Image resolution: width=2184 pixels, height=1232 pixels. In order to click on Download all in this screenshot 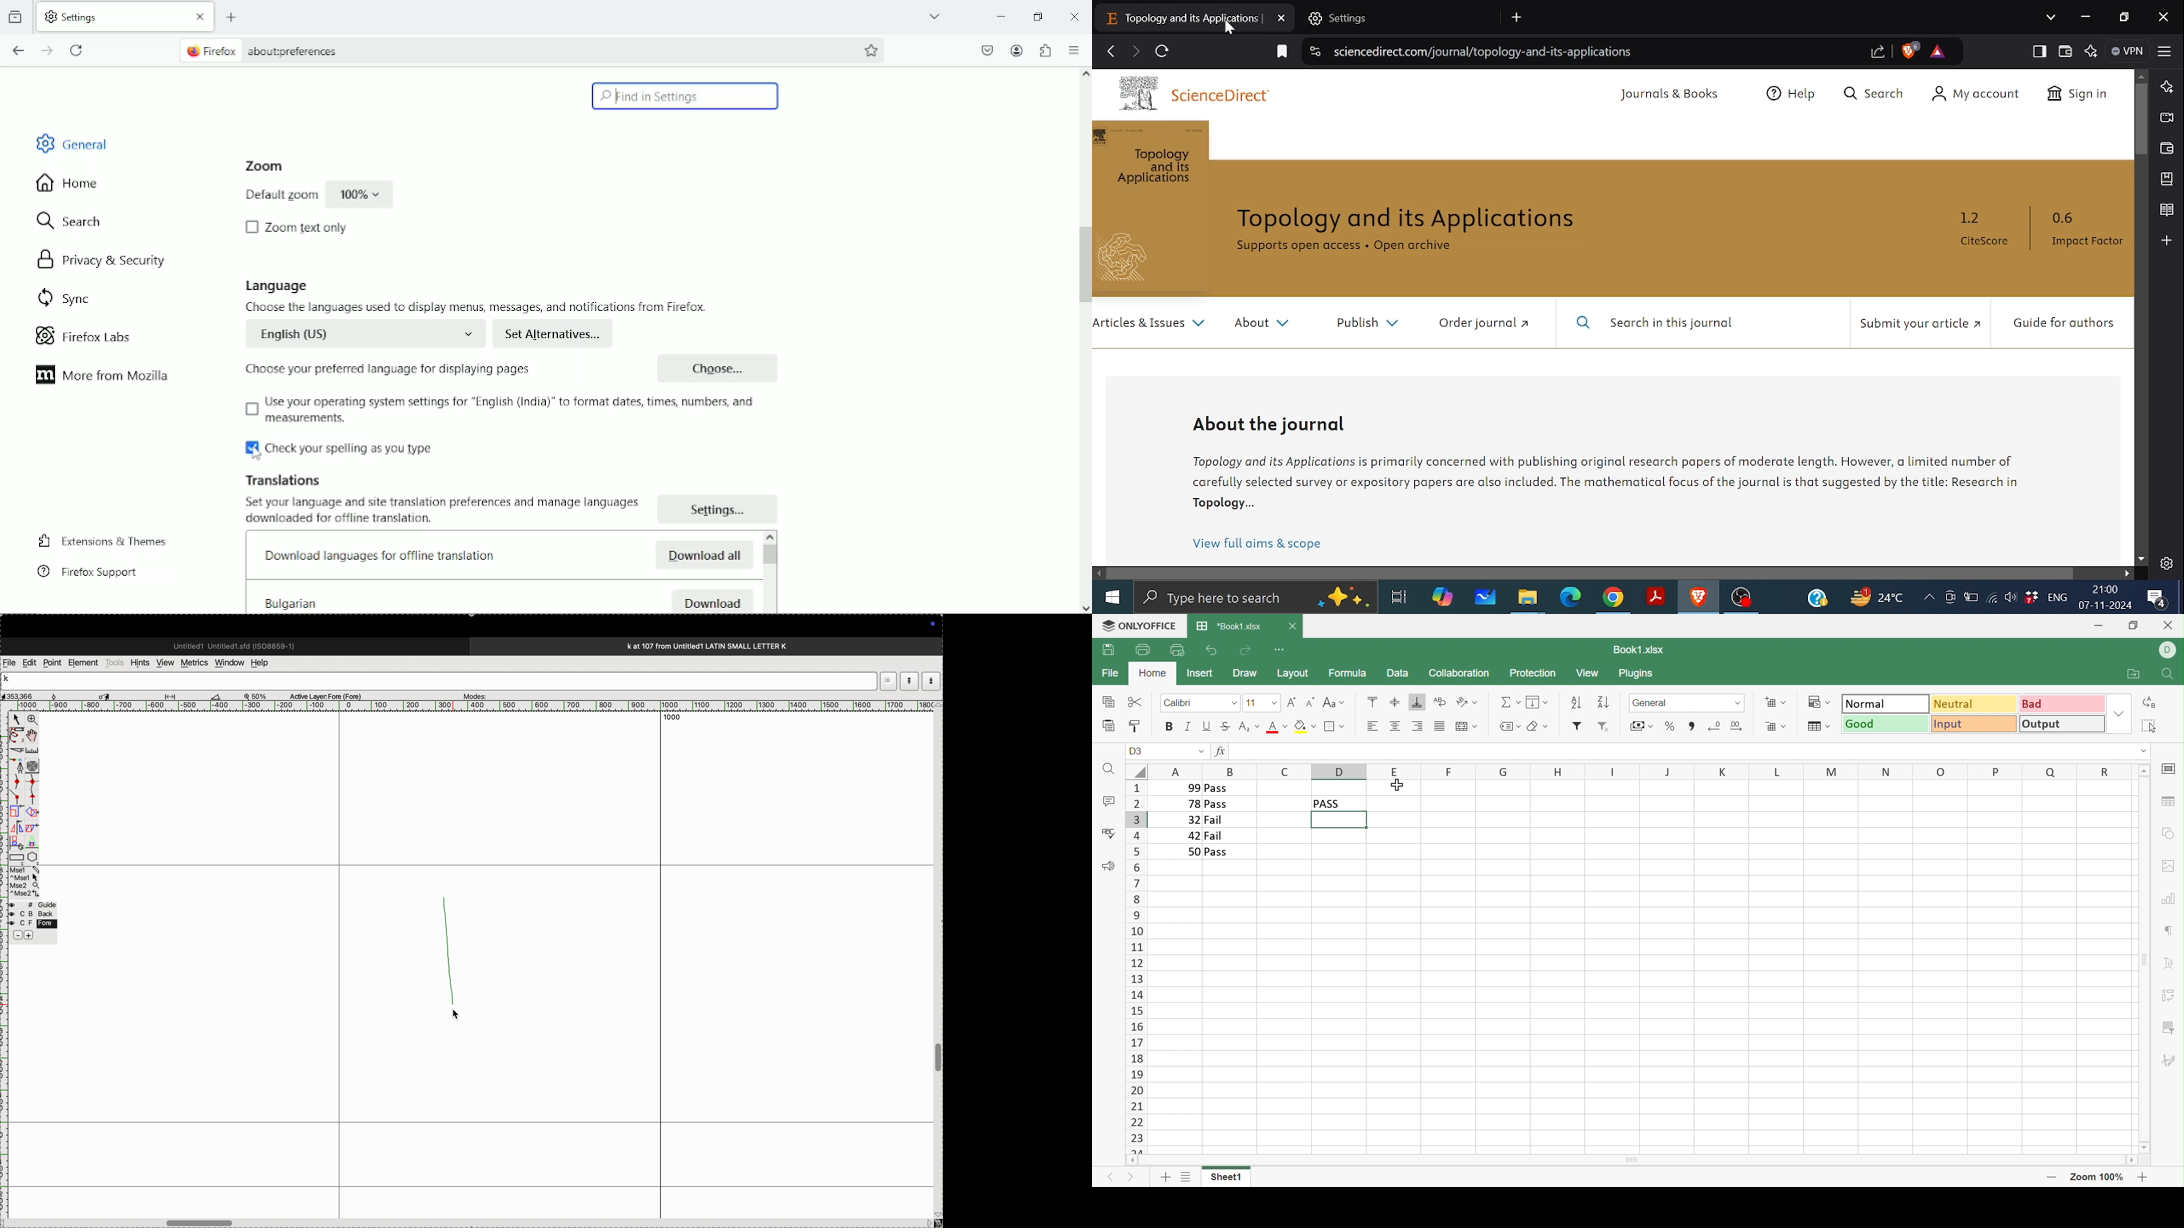, I will do `click(702, 556)`.